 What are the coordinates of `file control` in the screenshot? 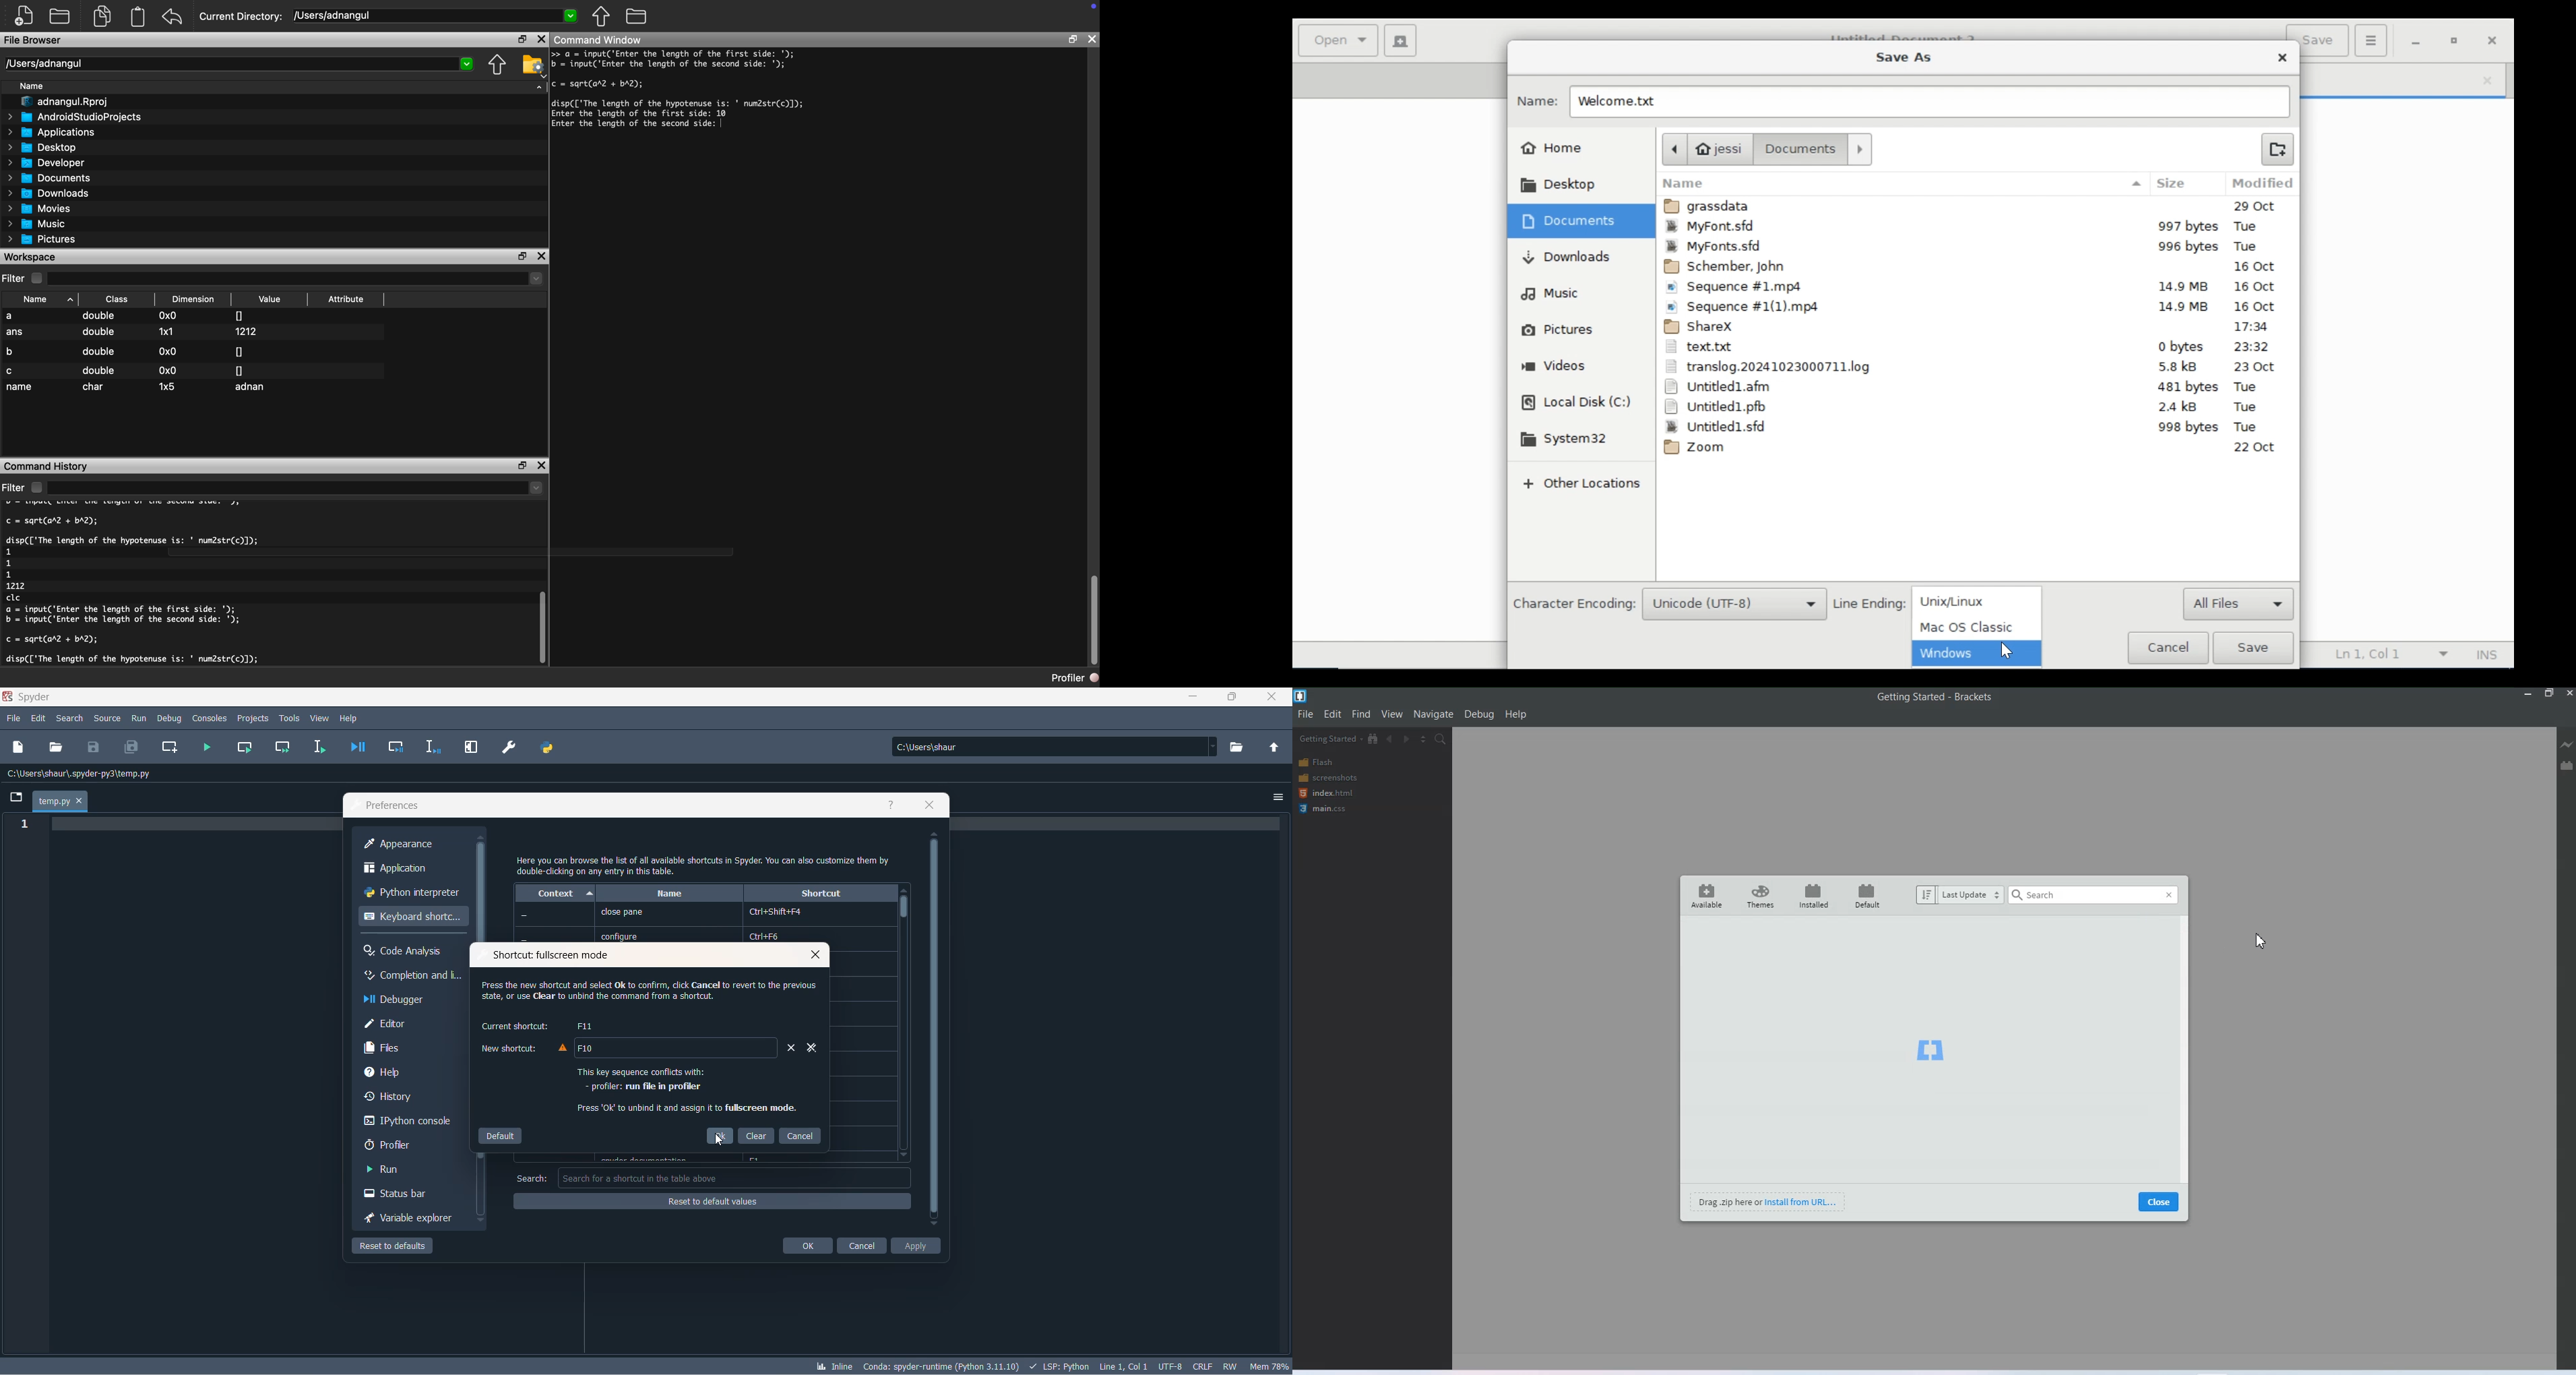 It's located at (1233, 1366).